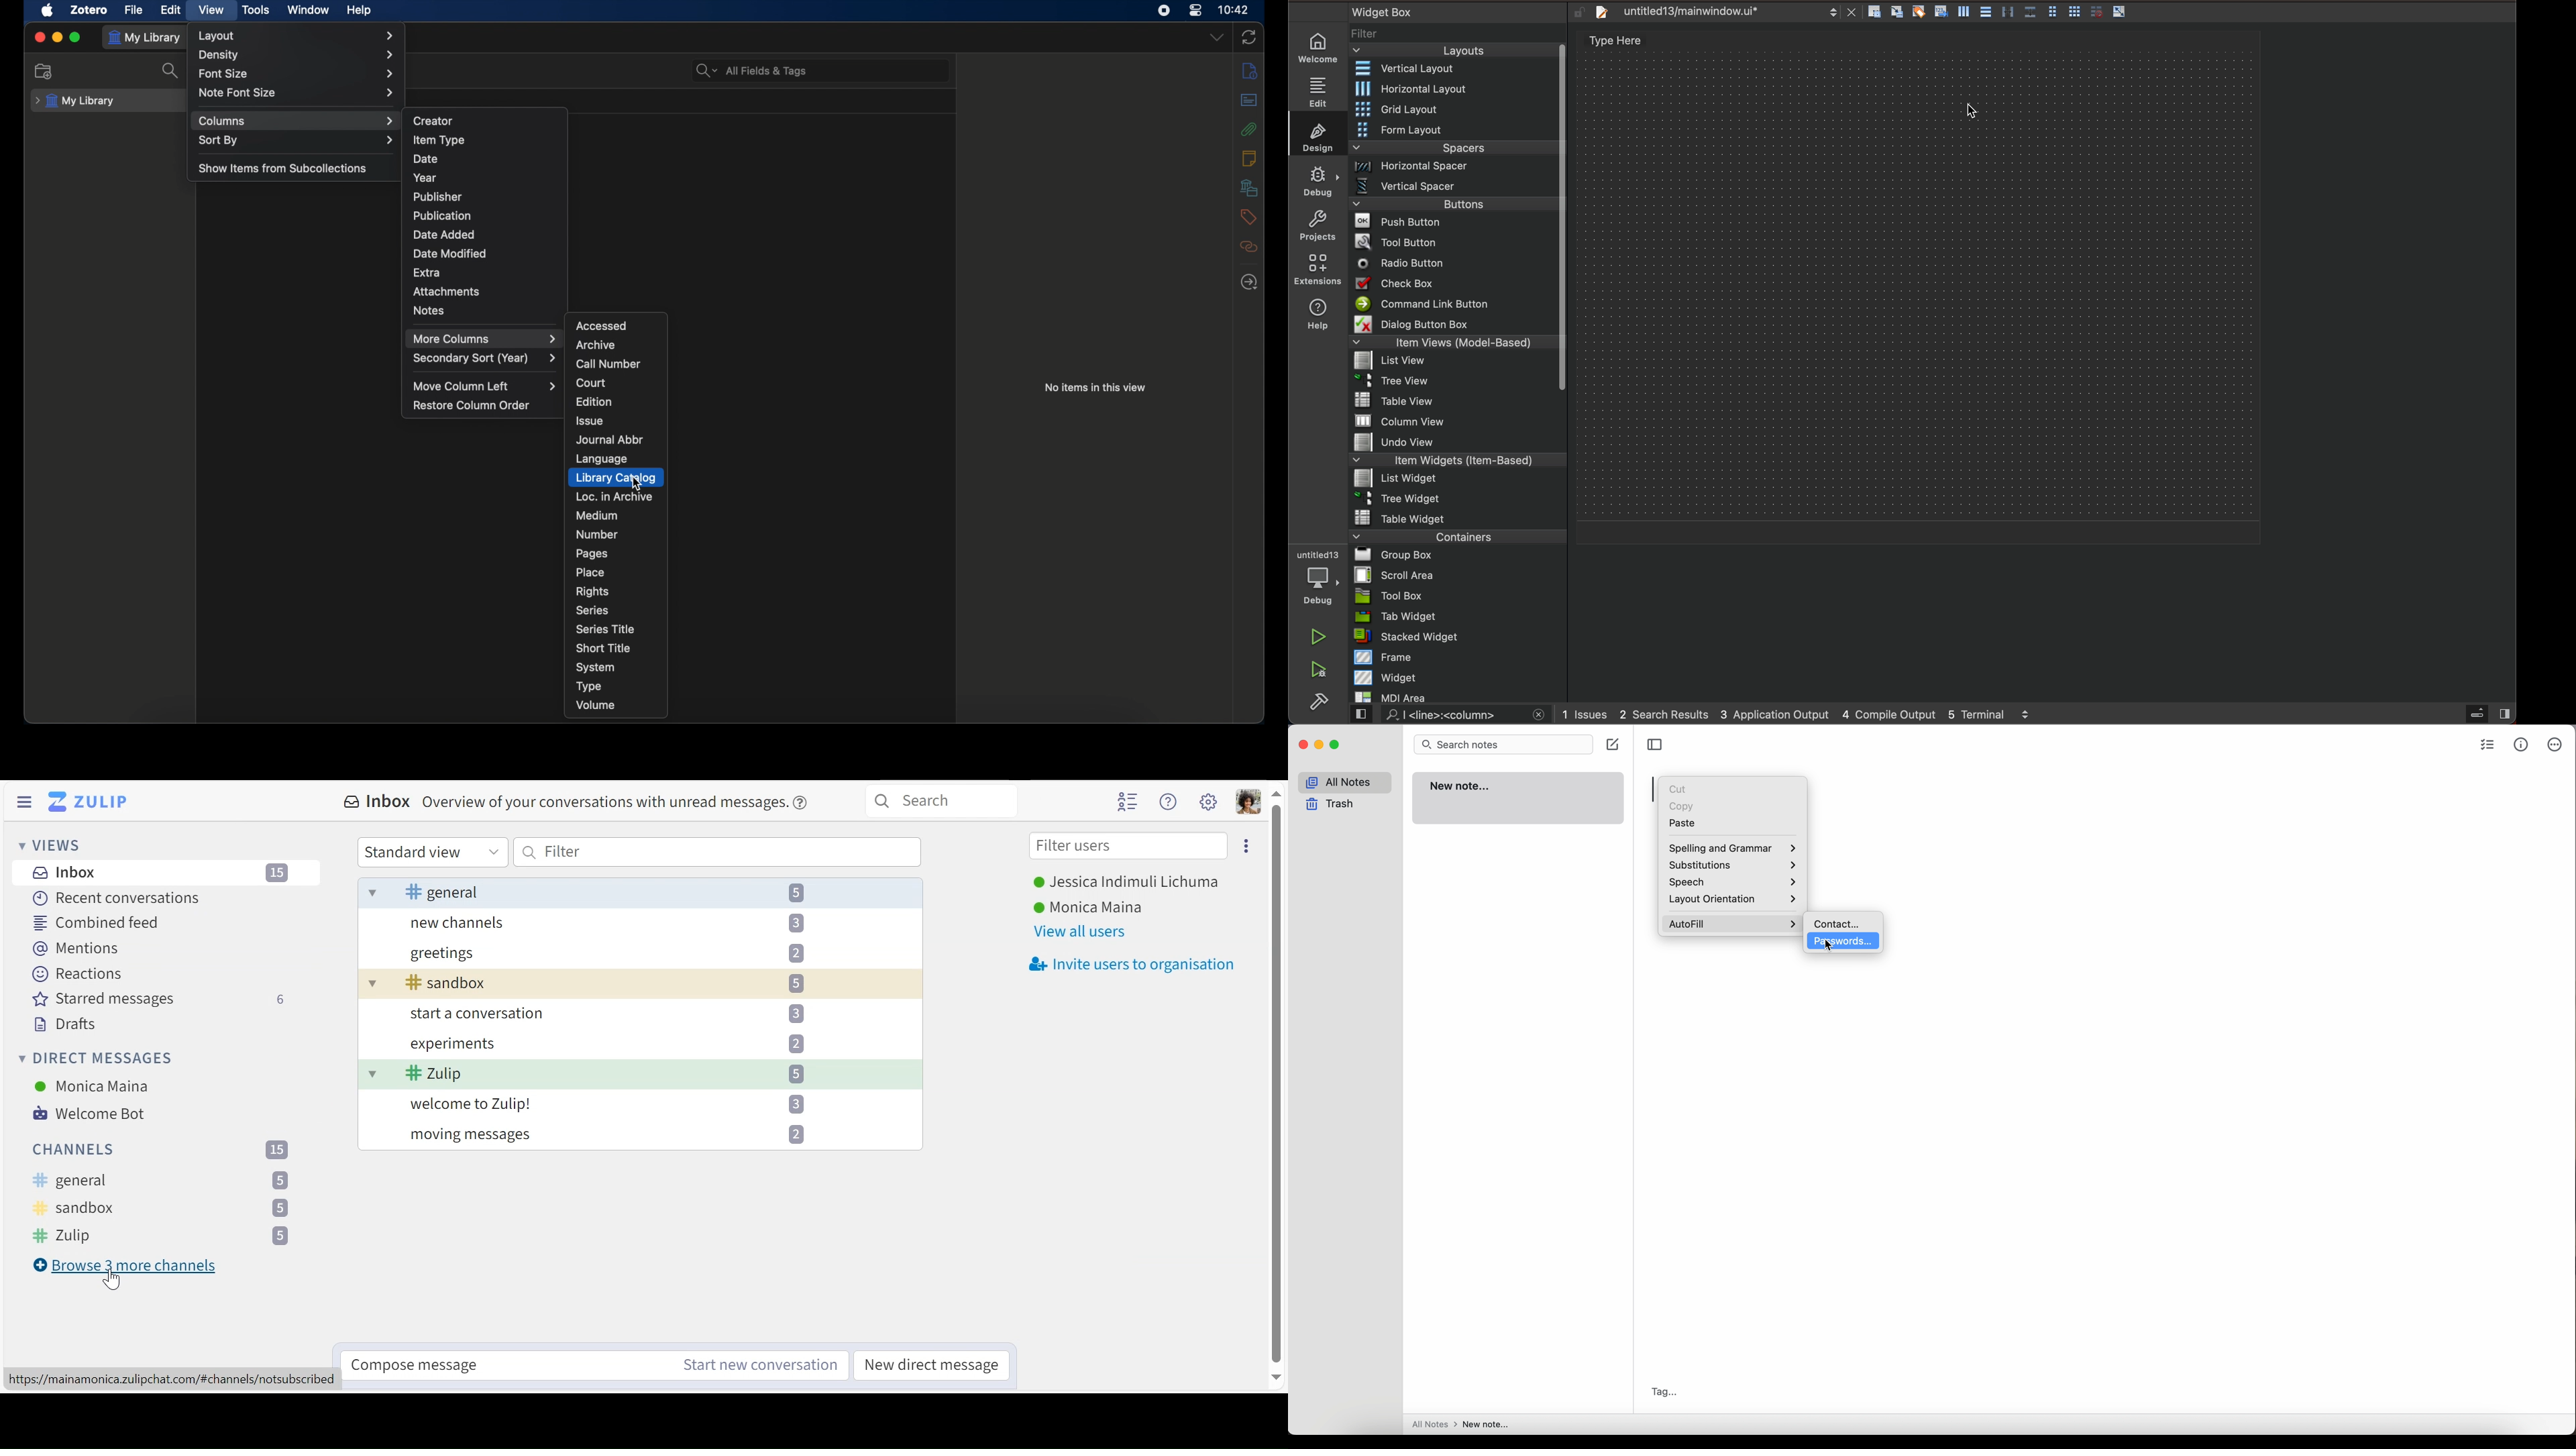  What do you see at coordinates (604, 647) in the screenshot?
I see `short title` at bounding box center [604, 647].